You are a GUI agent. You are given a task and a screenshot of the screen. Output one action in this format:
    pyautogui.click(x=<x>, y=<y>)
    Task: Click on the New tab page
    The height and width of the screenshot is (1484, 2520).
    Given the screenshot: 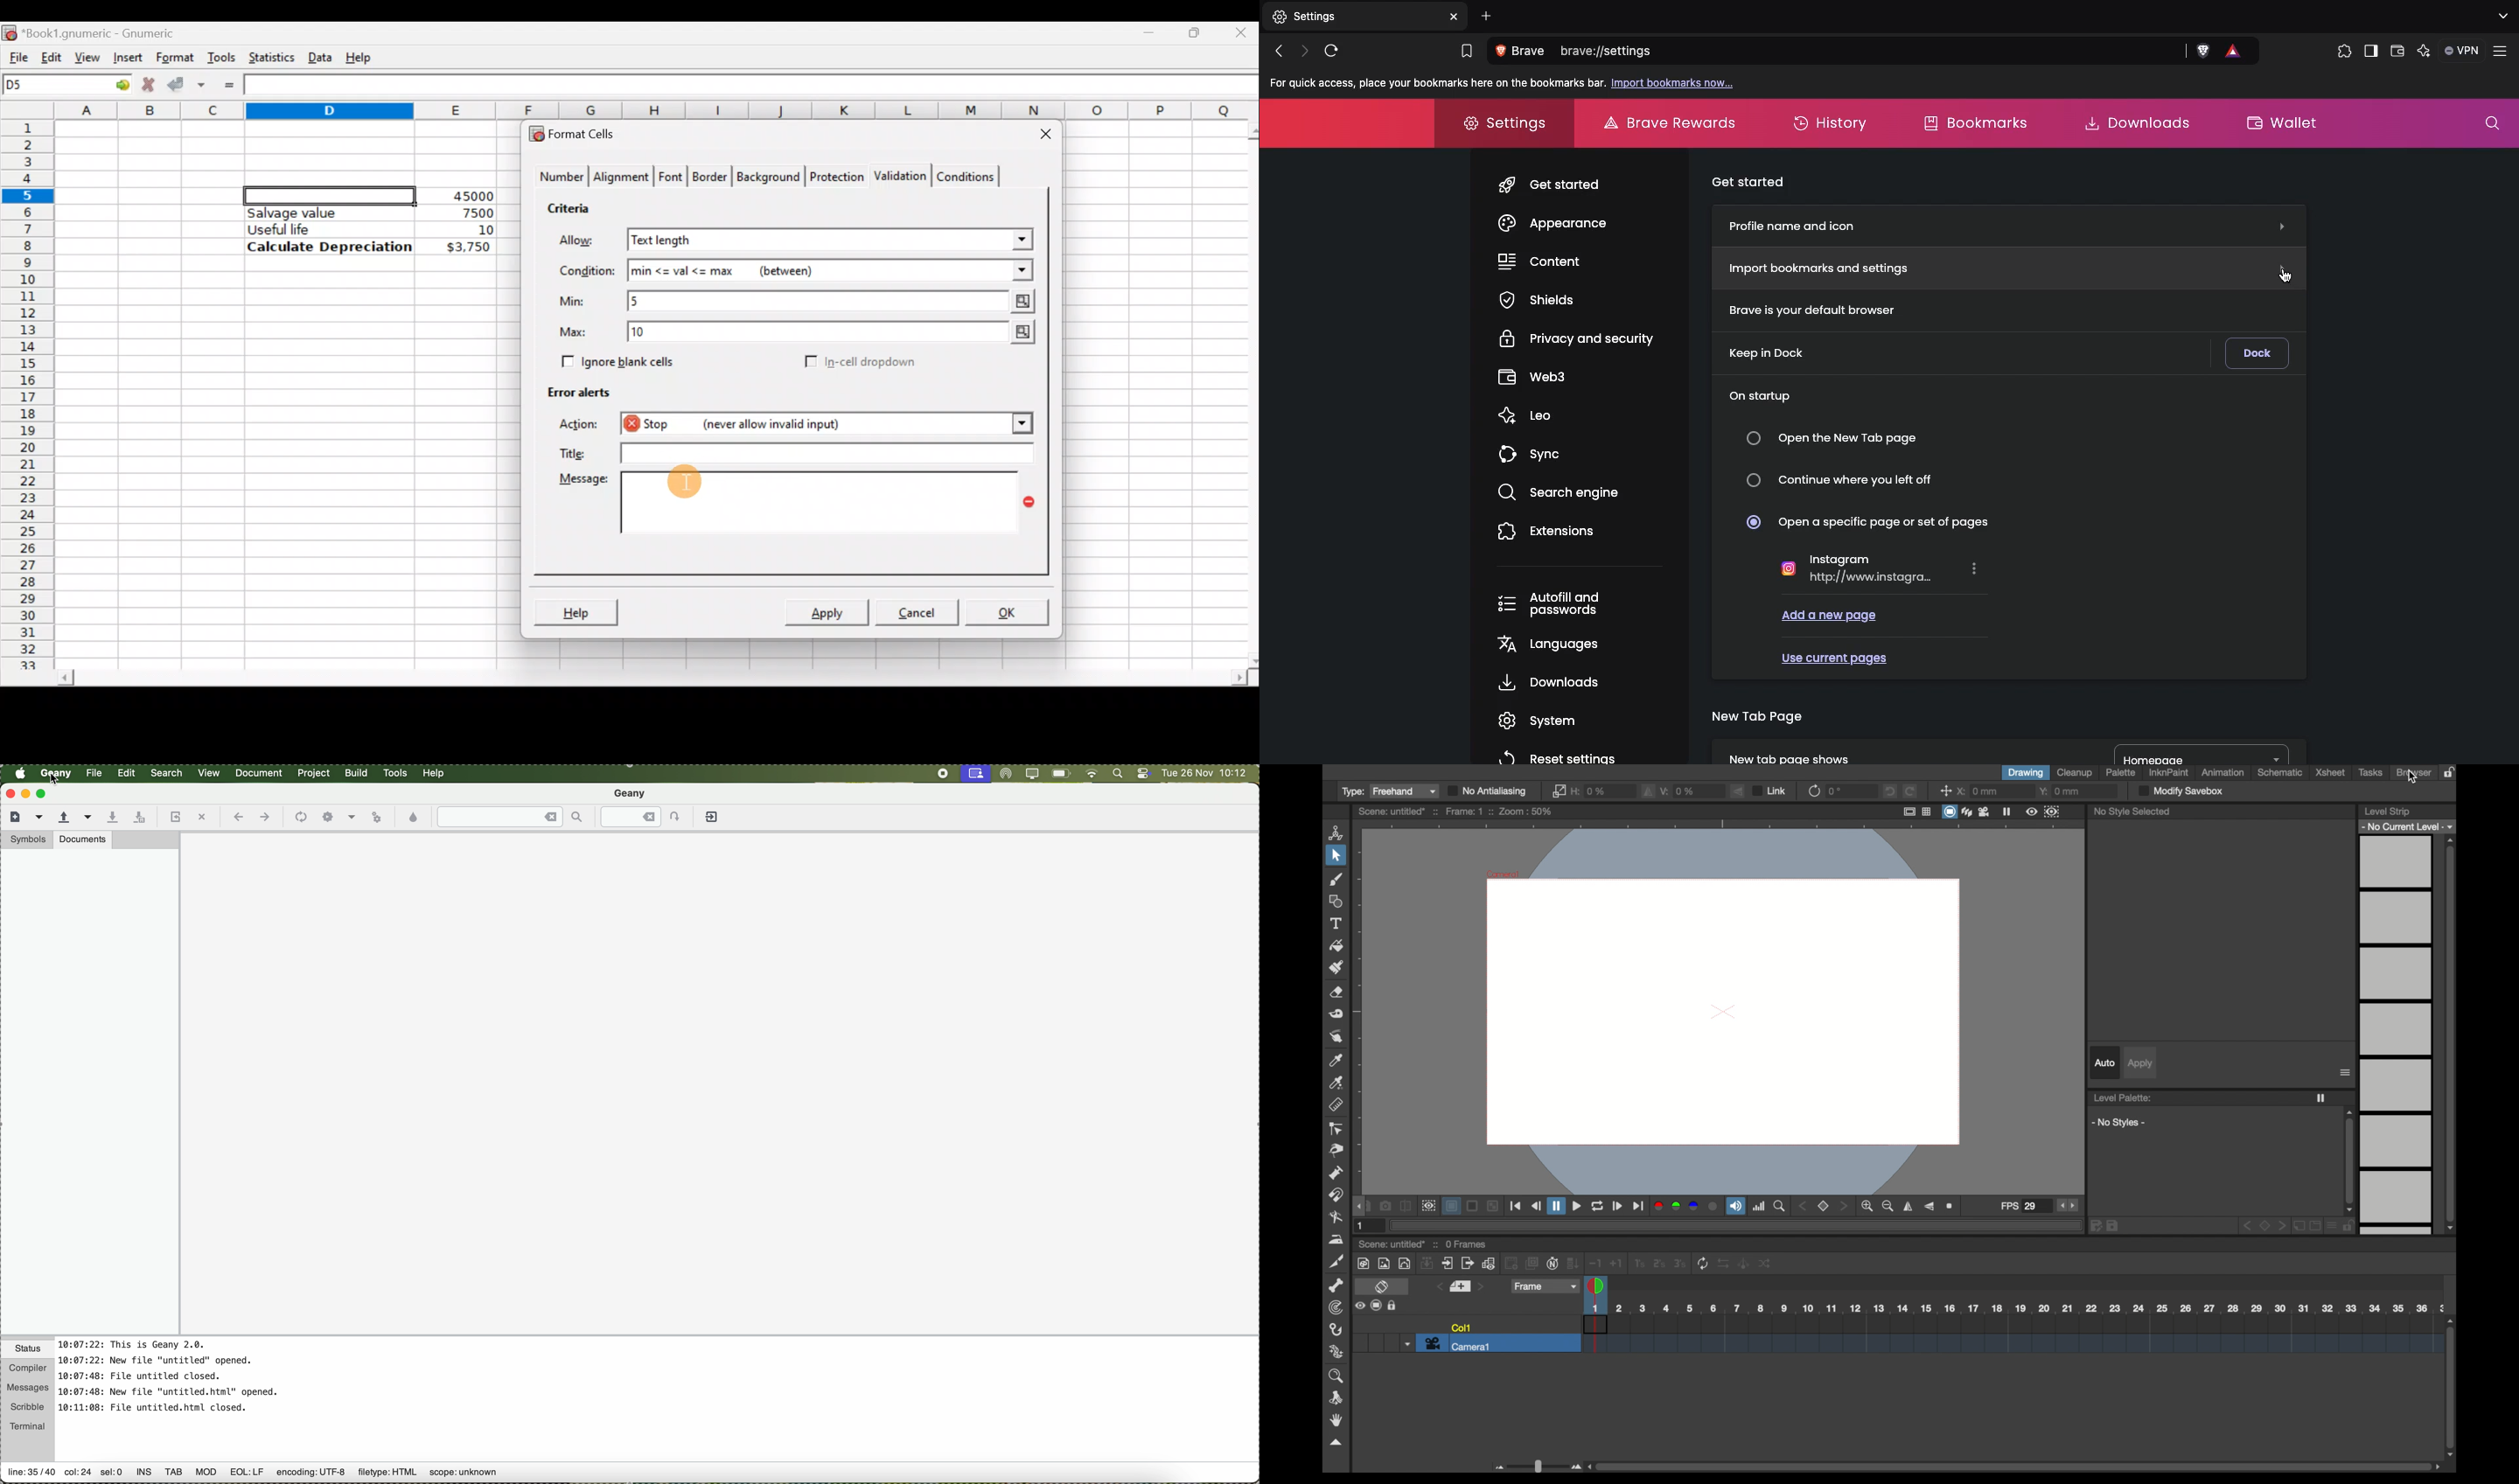 What is the action you would take?
    pyautogui.click(x=1756, y=714)
    